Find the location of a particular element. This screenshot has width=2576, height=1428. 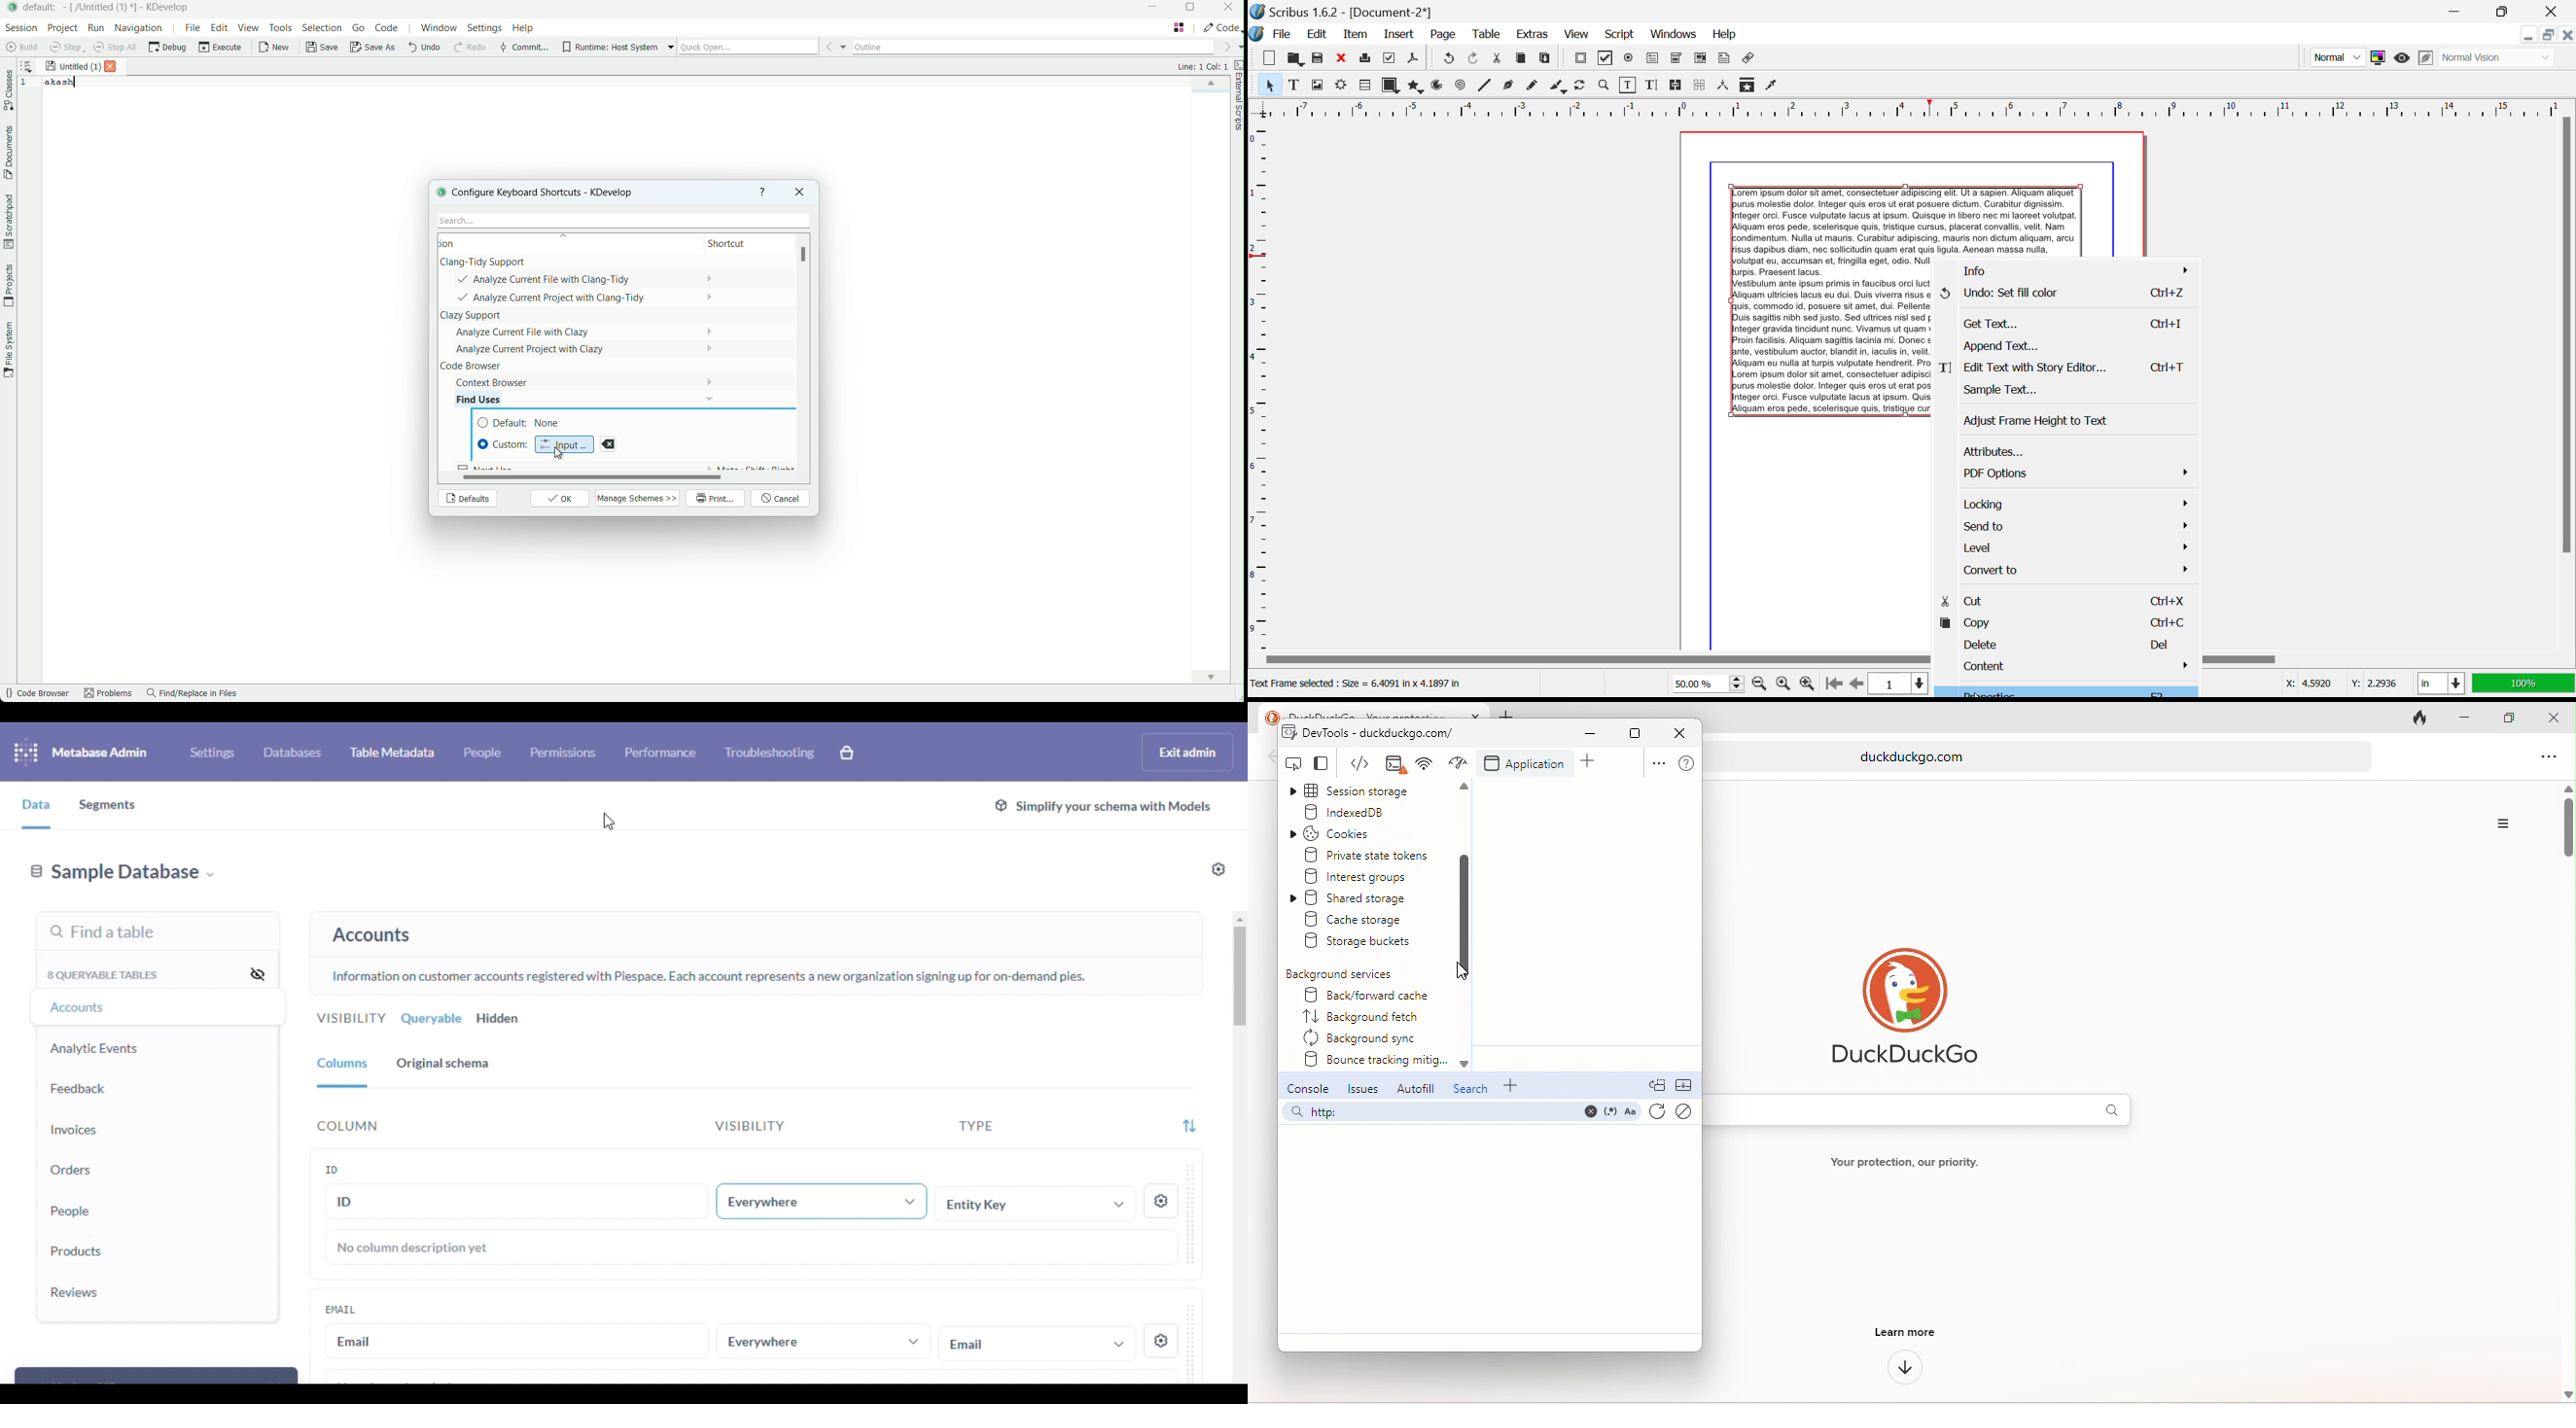

issues is located at coordinates (1363, 1090).